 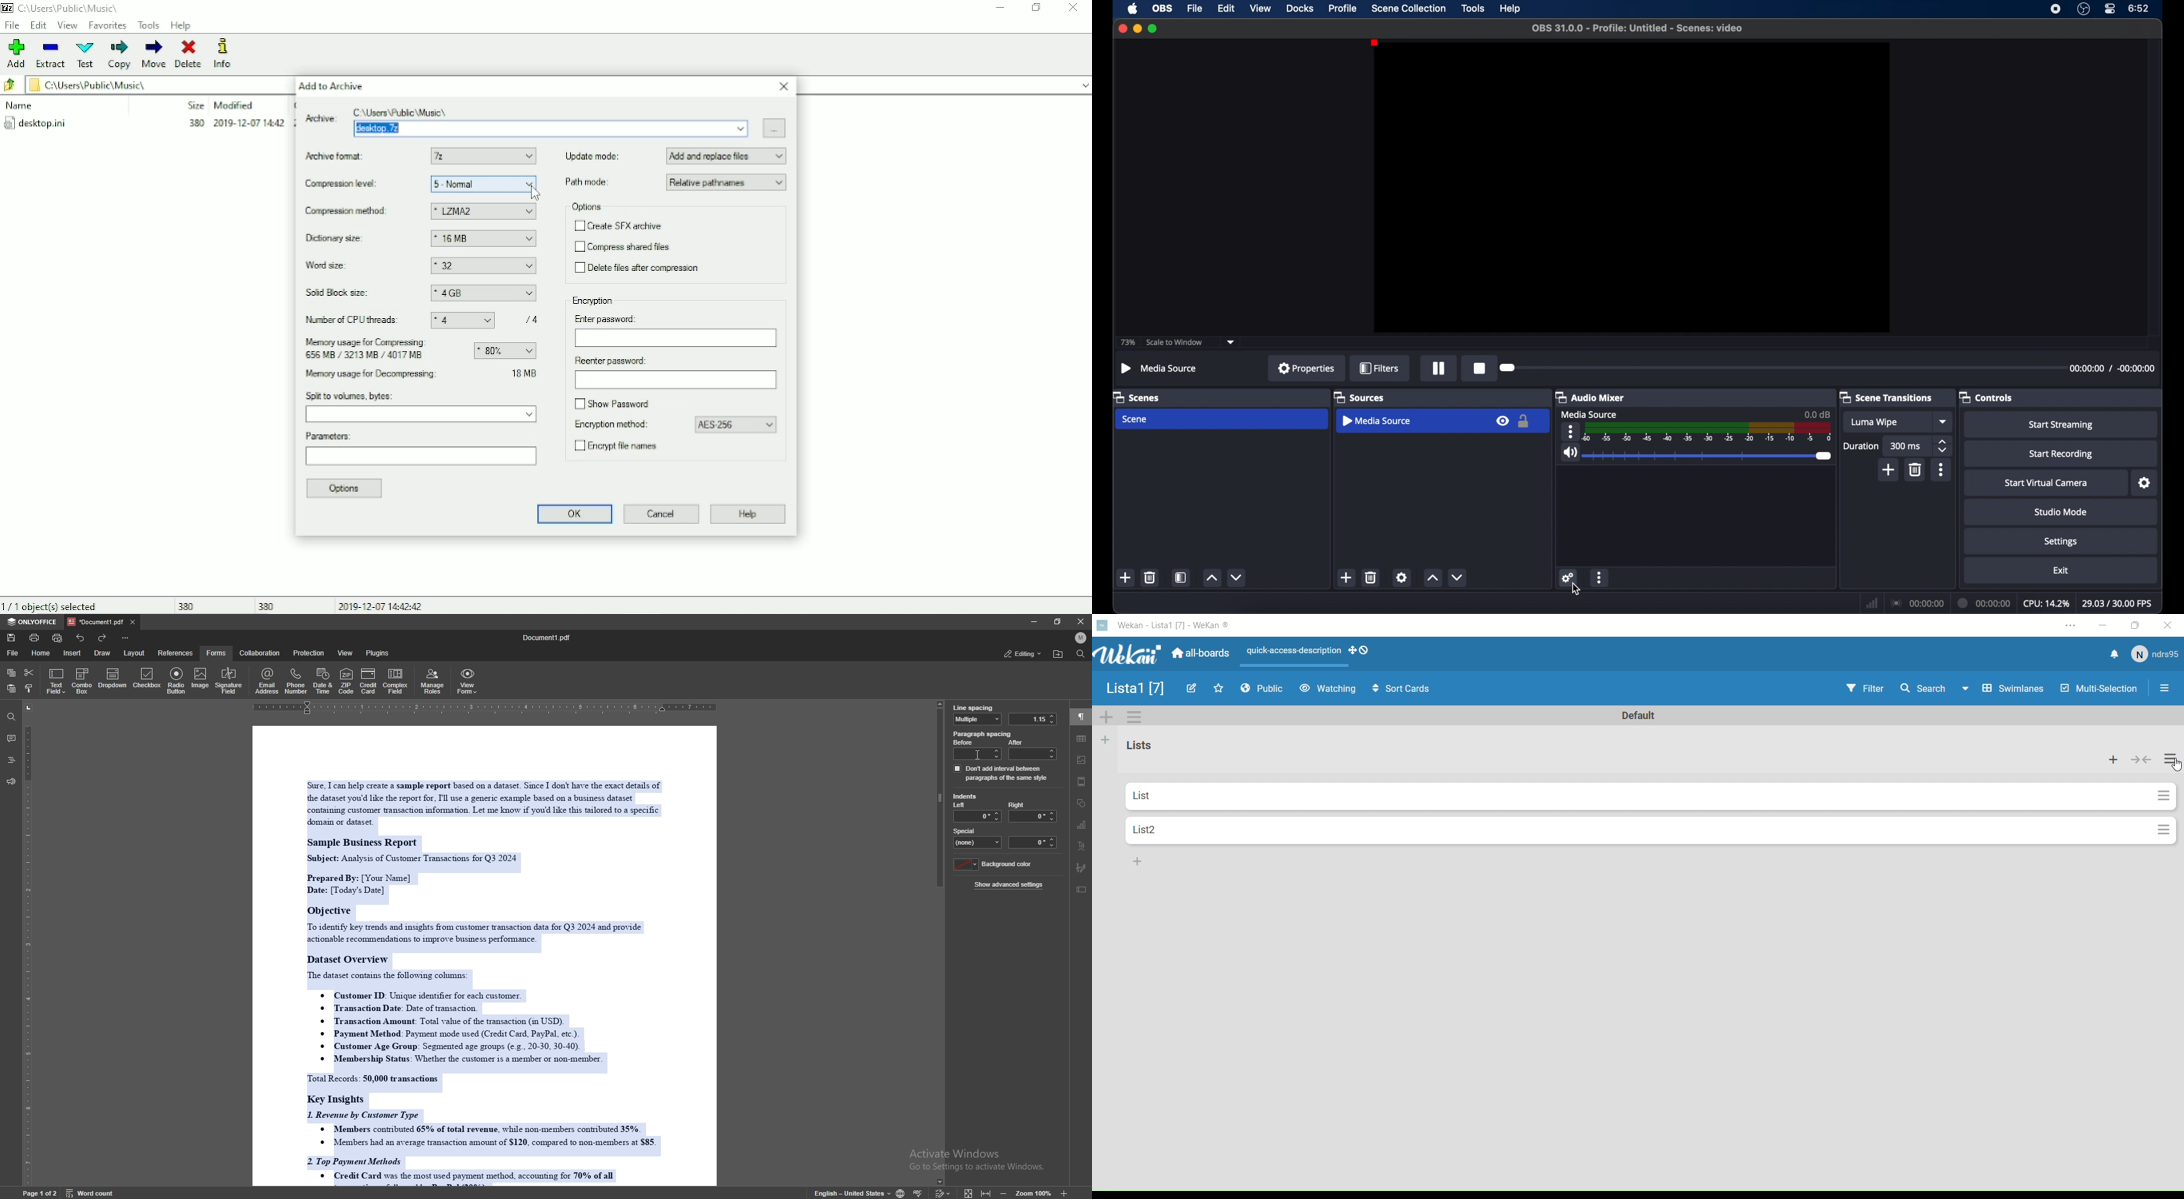 What do you see at coordinates (2140, 9) in the screenshot?
I see `time` at bounding box center [2140, 9].